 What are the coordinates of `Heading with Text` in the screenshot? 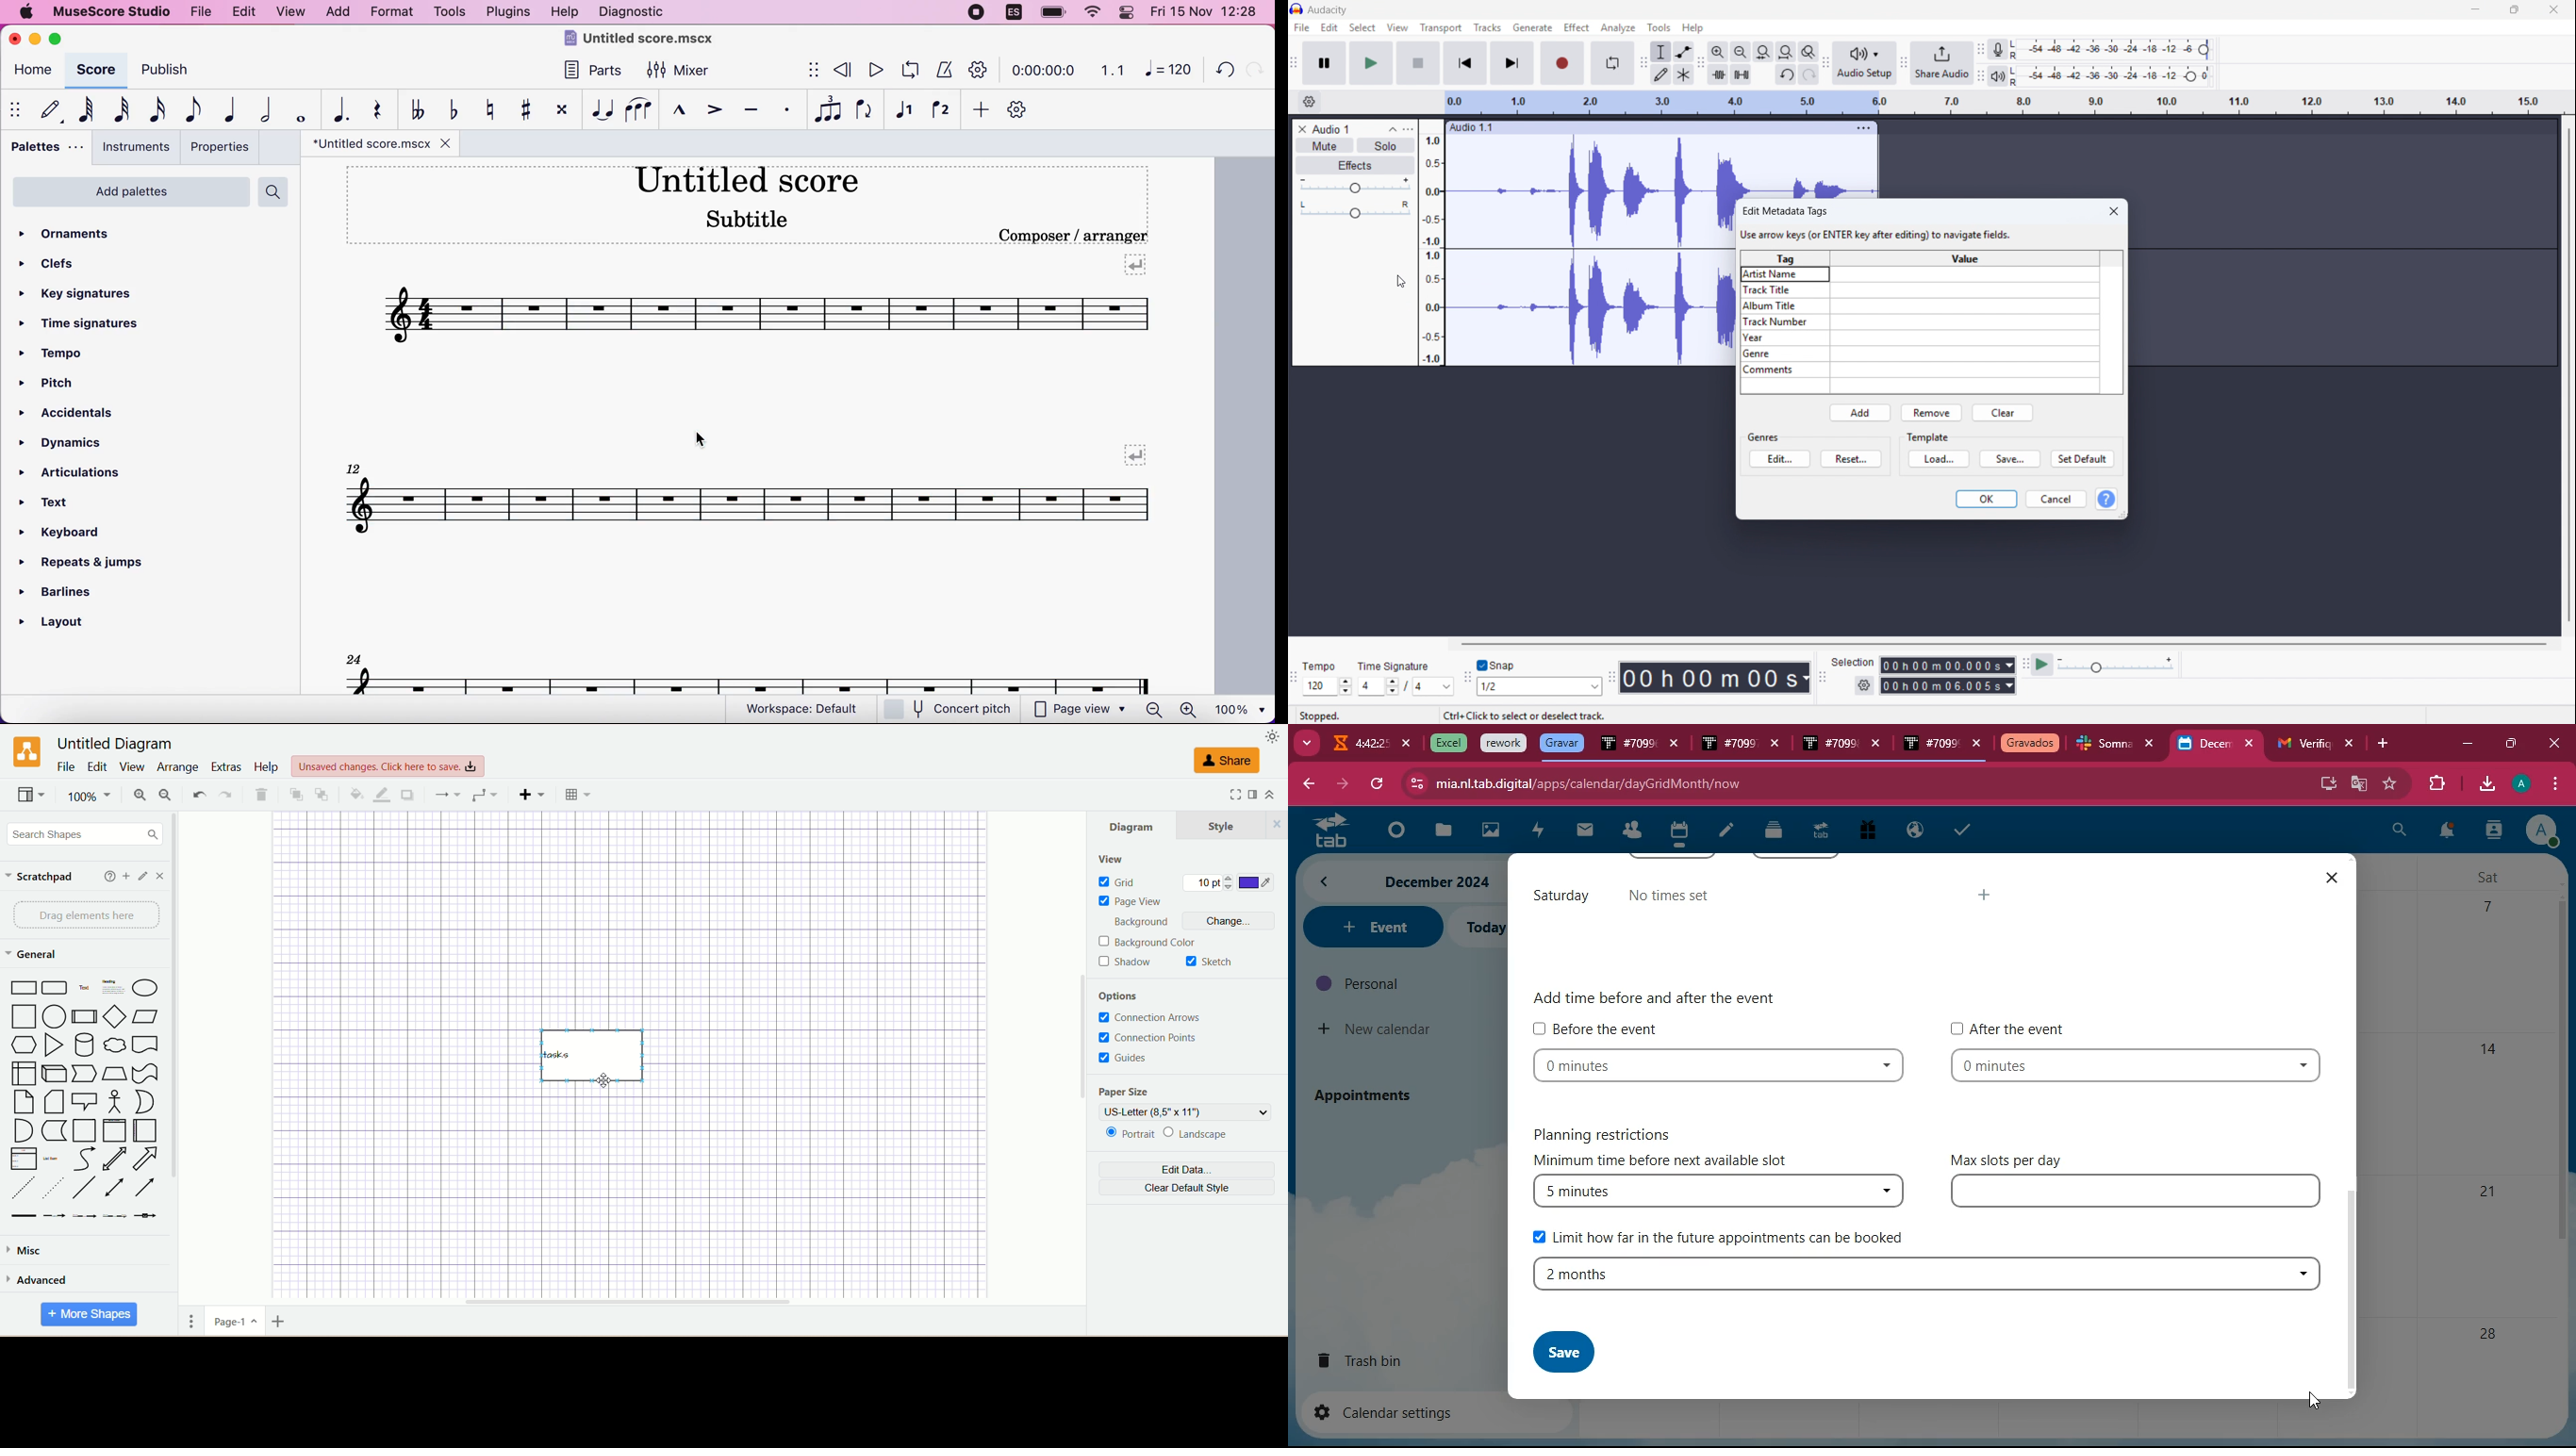 It's located at (113, 988).